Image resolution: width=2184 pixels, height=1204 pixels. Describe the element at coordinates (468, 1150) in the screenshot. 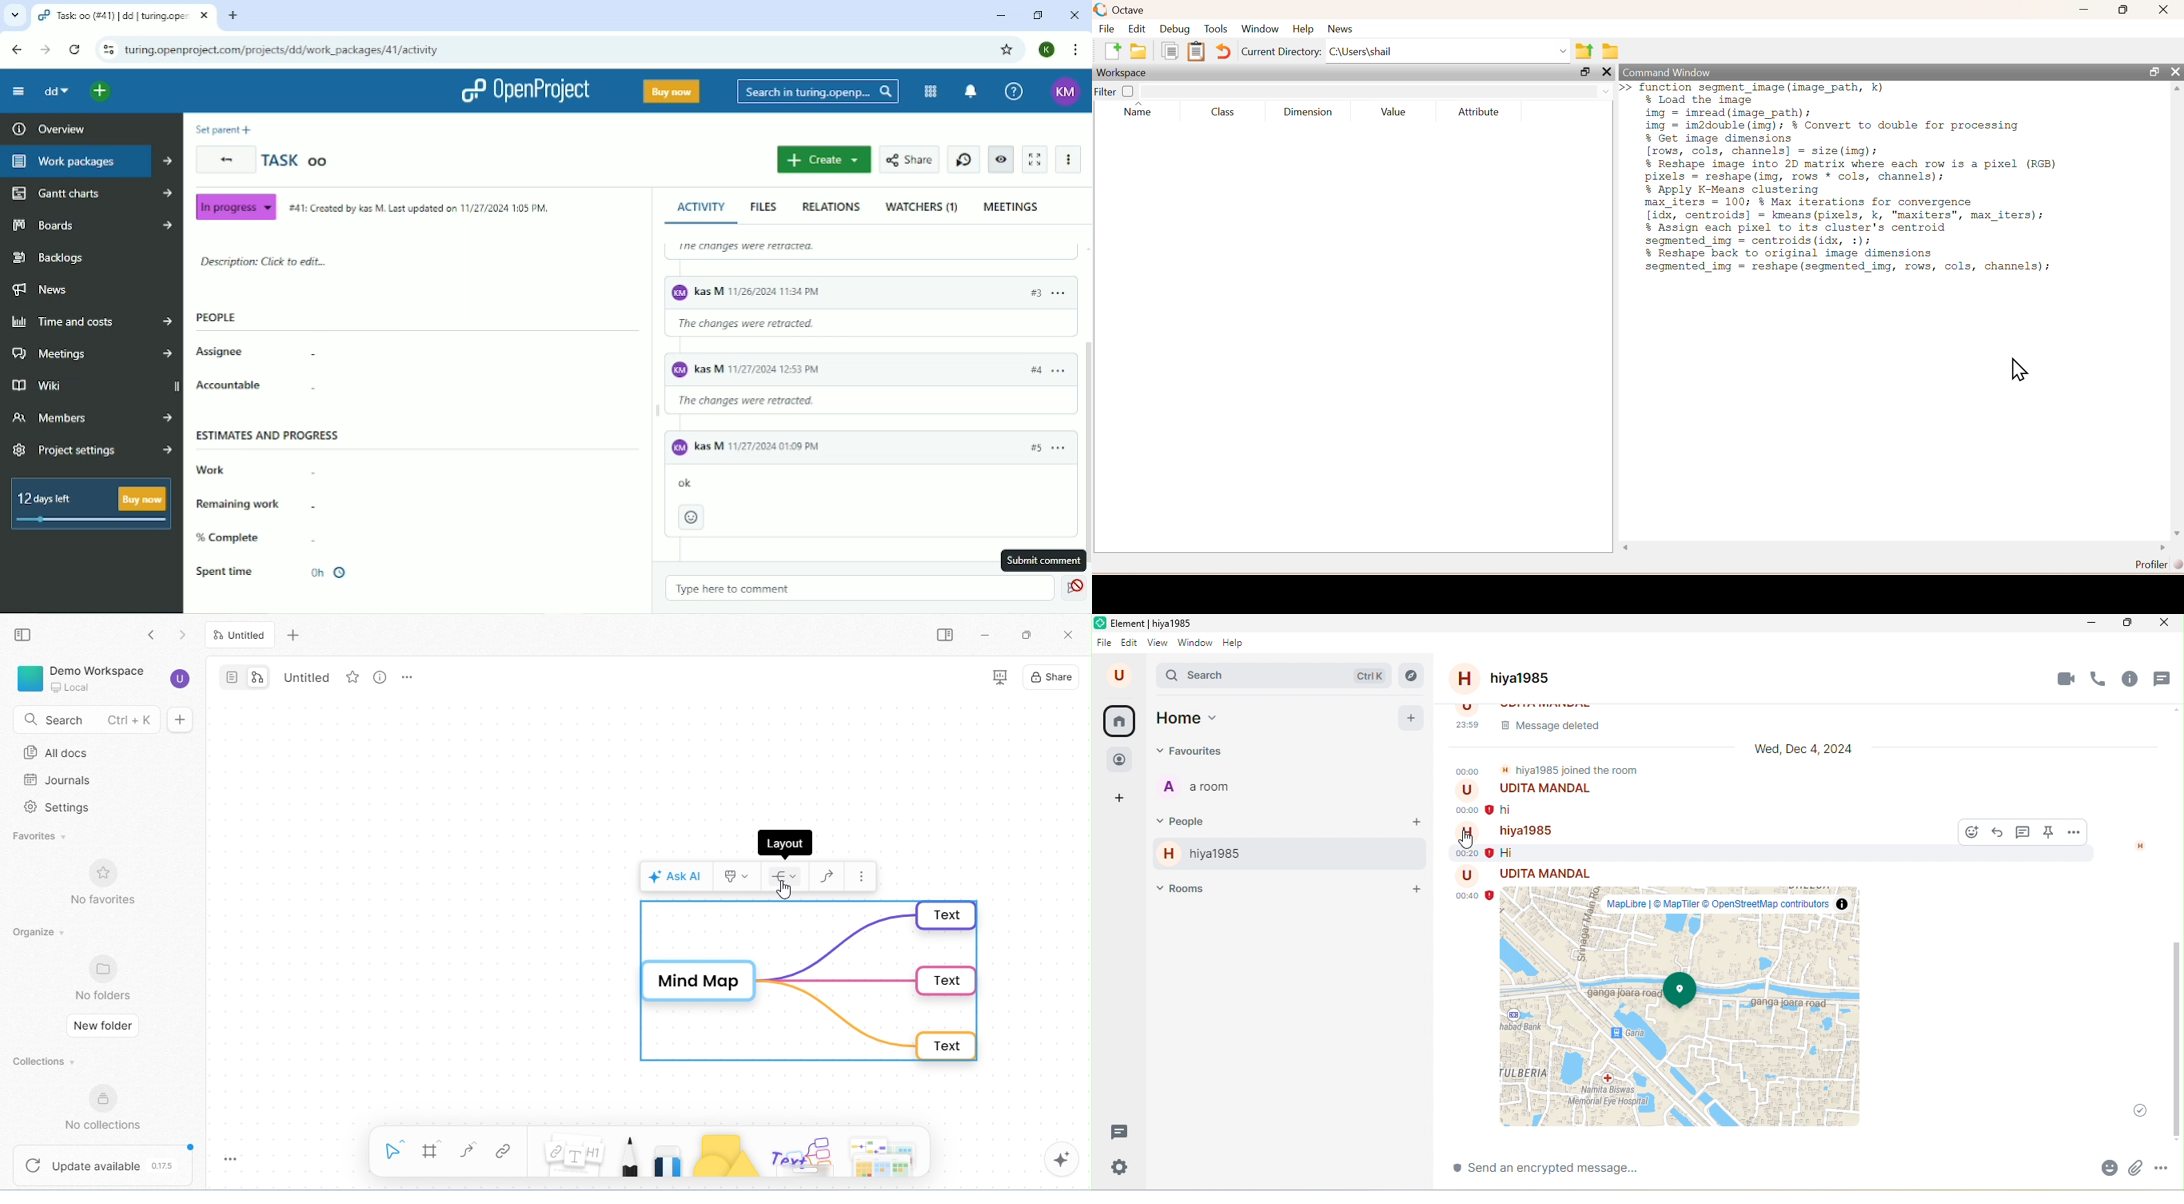

I see `connectors` at that location.